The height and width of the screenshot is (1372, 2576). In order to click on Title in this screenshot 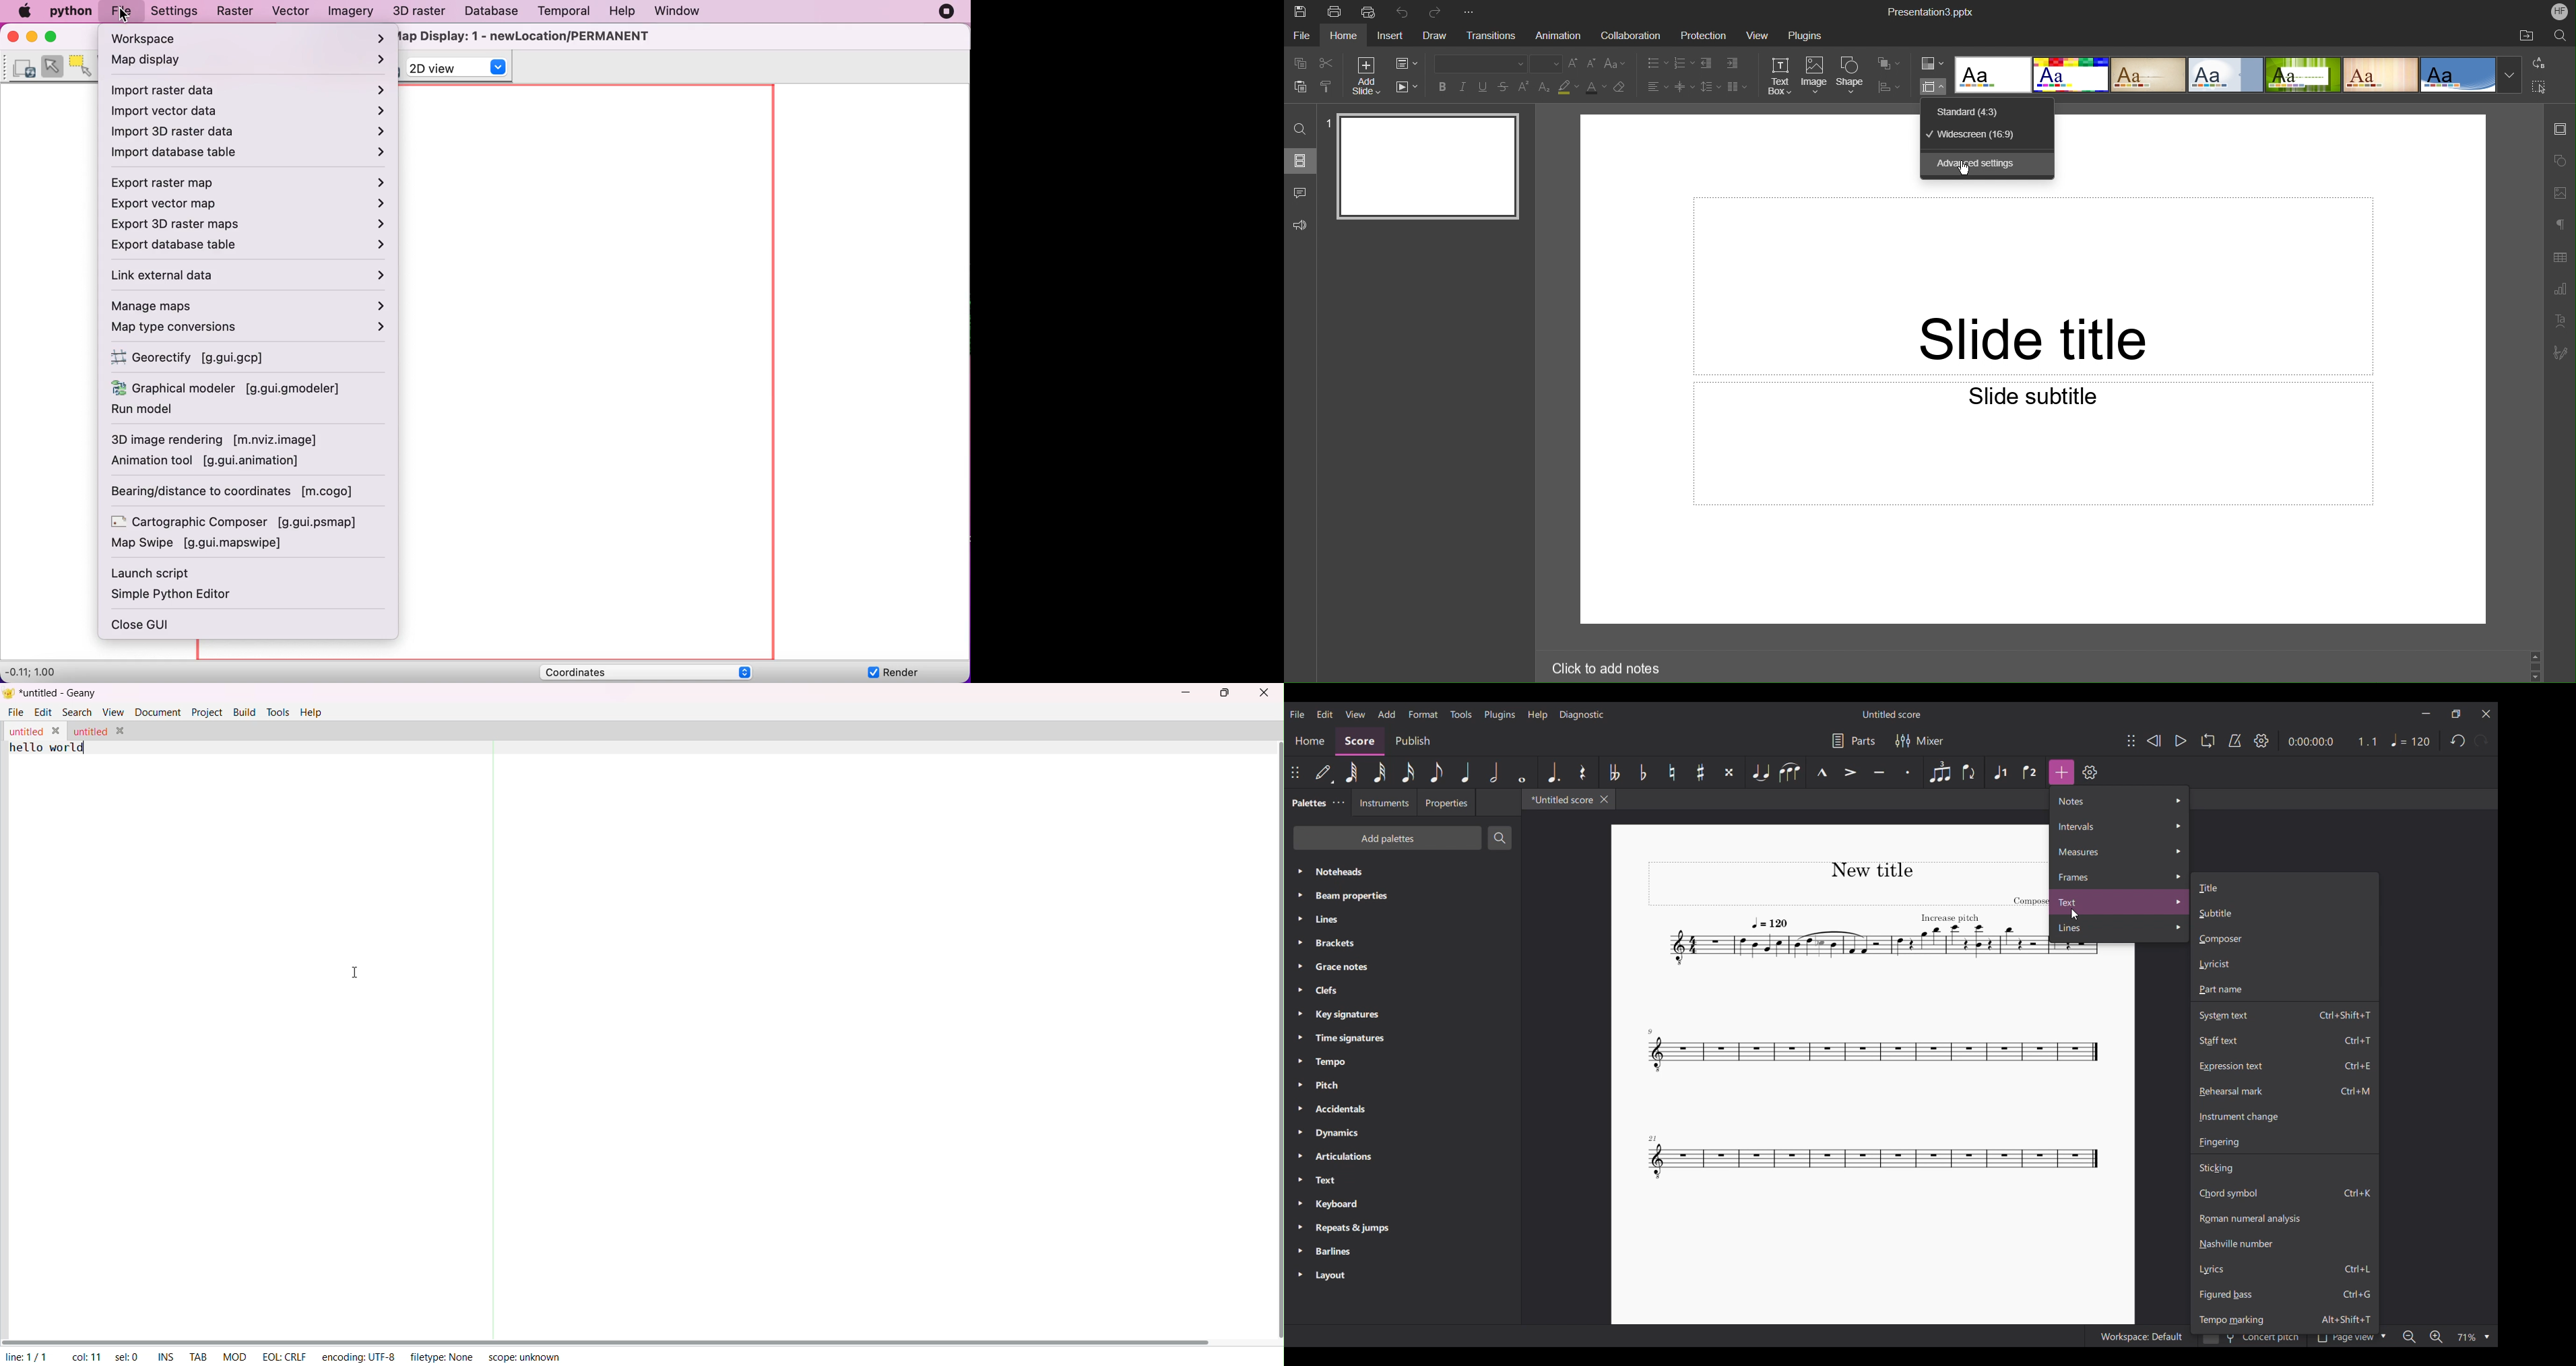, I will do `click(2286, 886)`.